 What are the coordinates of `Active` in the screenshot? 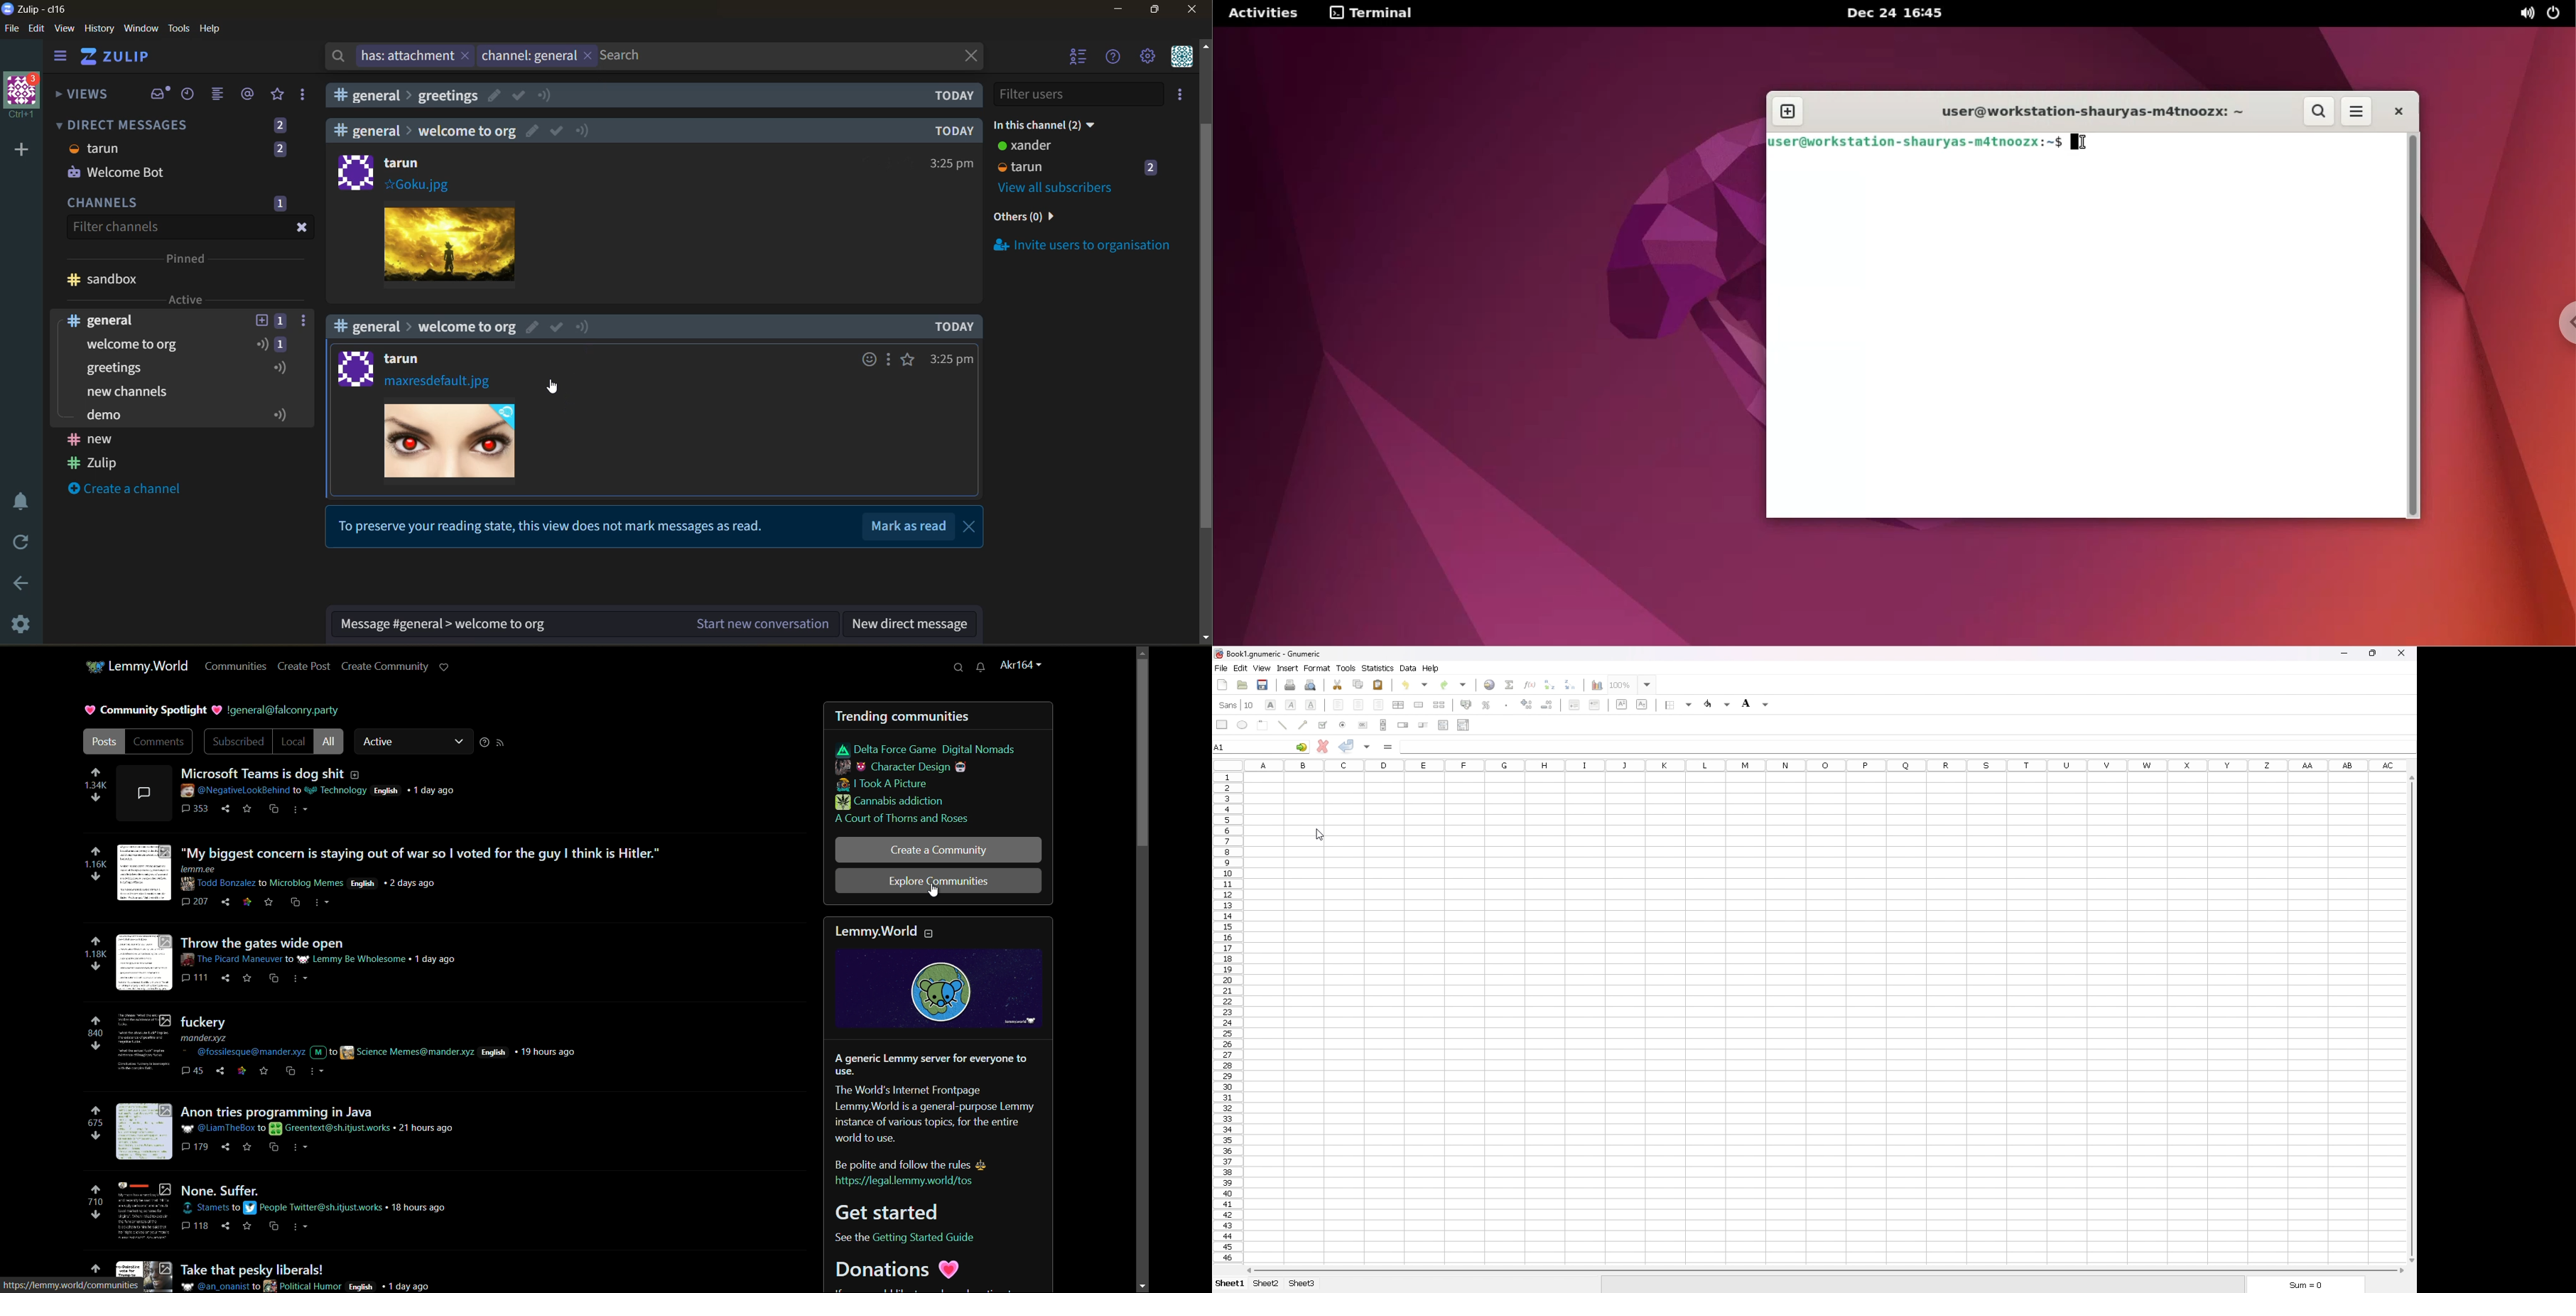 It's located at (184, 299).